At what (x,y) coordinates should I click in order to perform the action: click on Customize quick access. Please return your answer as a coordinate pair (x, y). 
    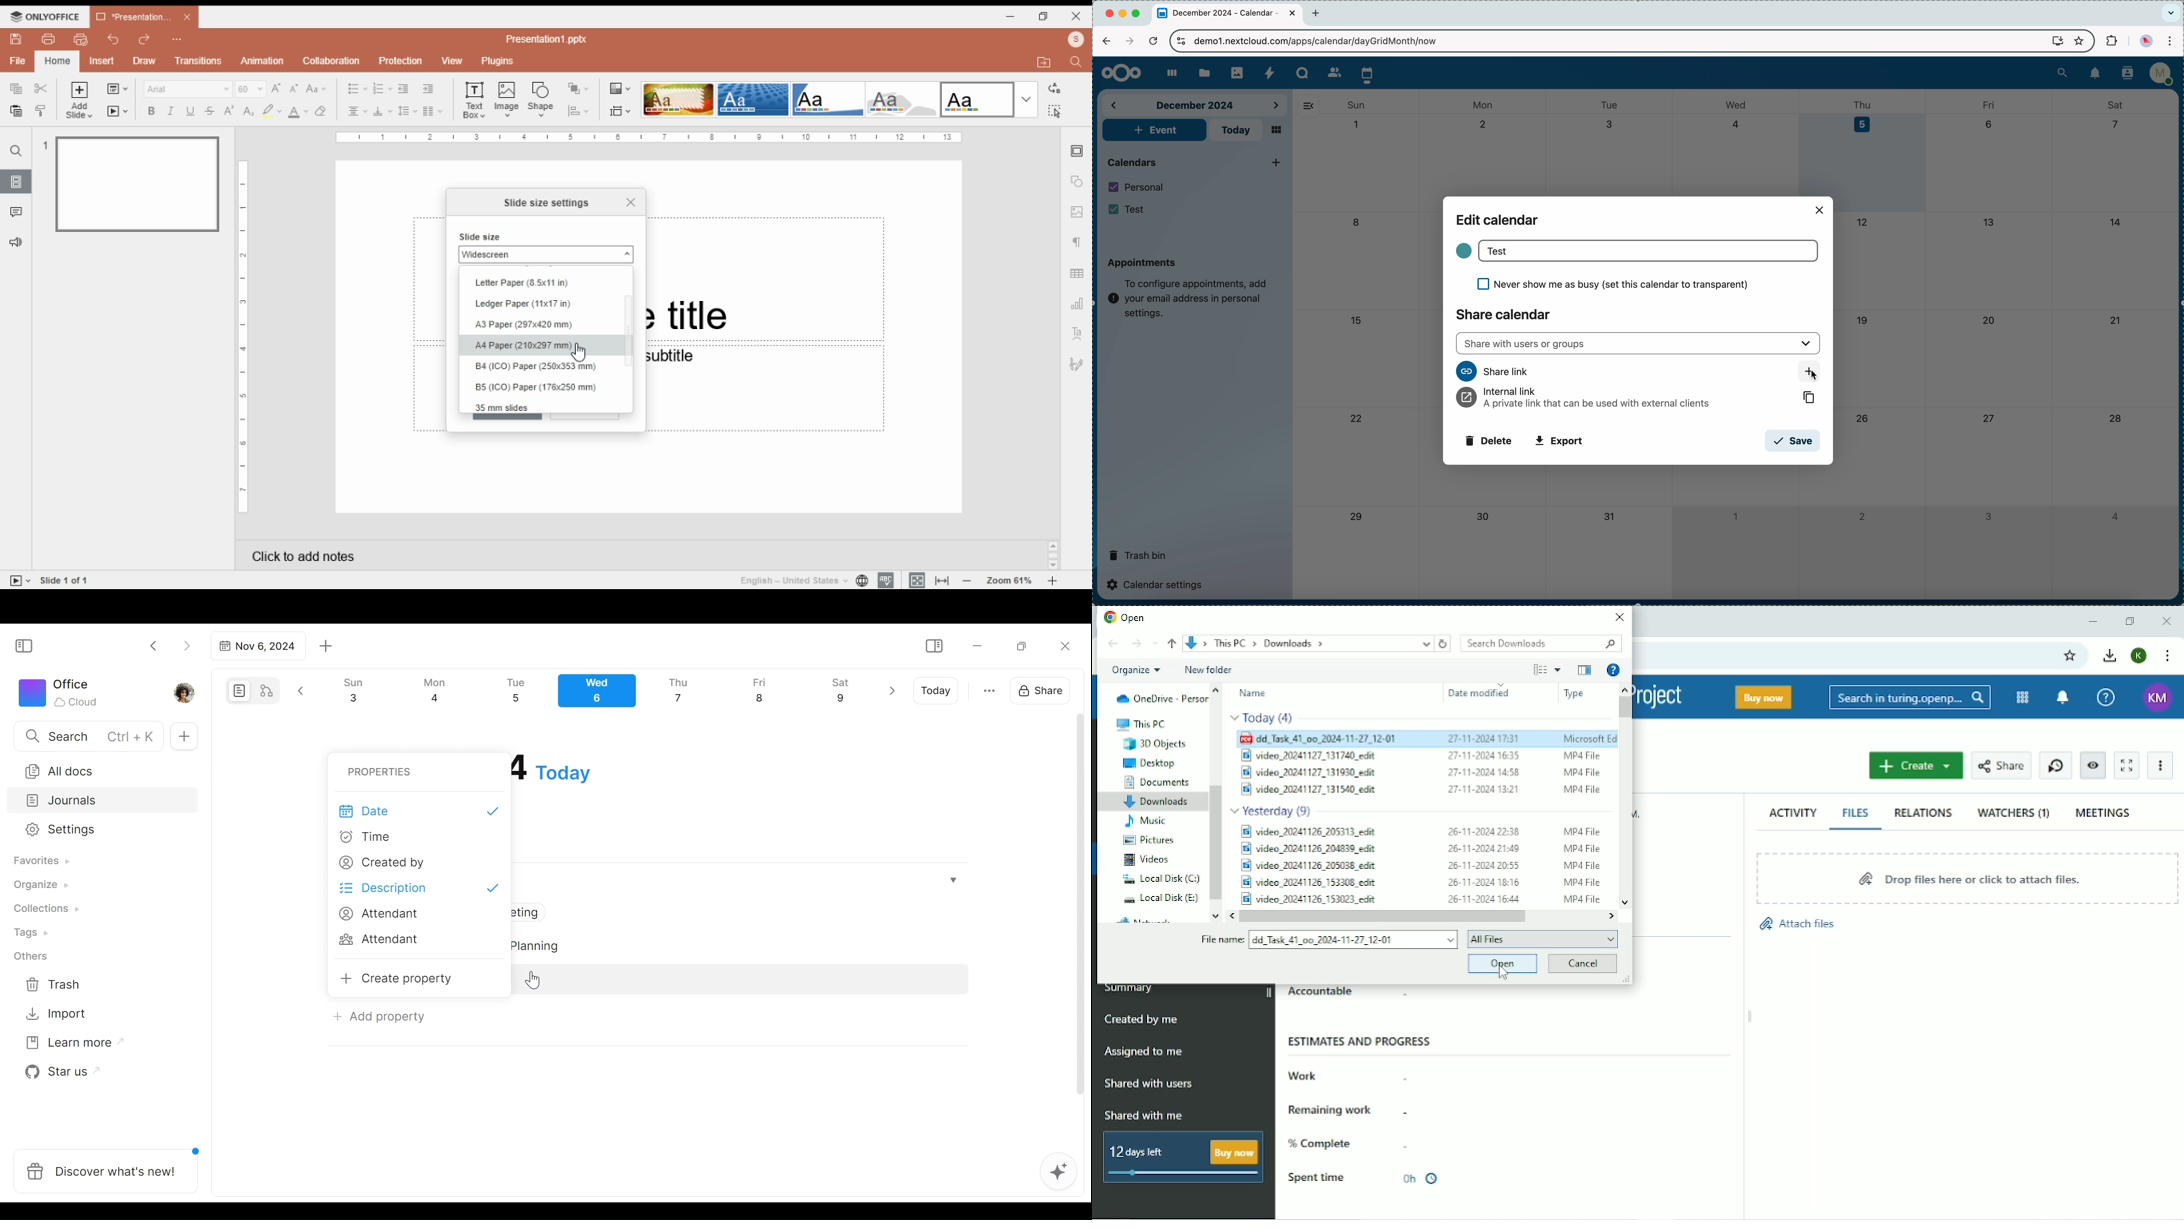
    Looking at the image, I should click on (177, 39).